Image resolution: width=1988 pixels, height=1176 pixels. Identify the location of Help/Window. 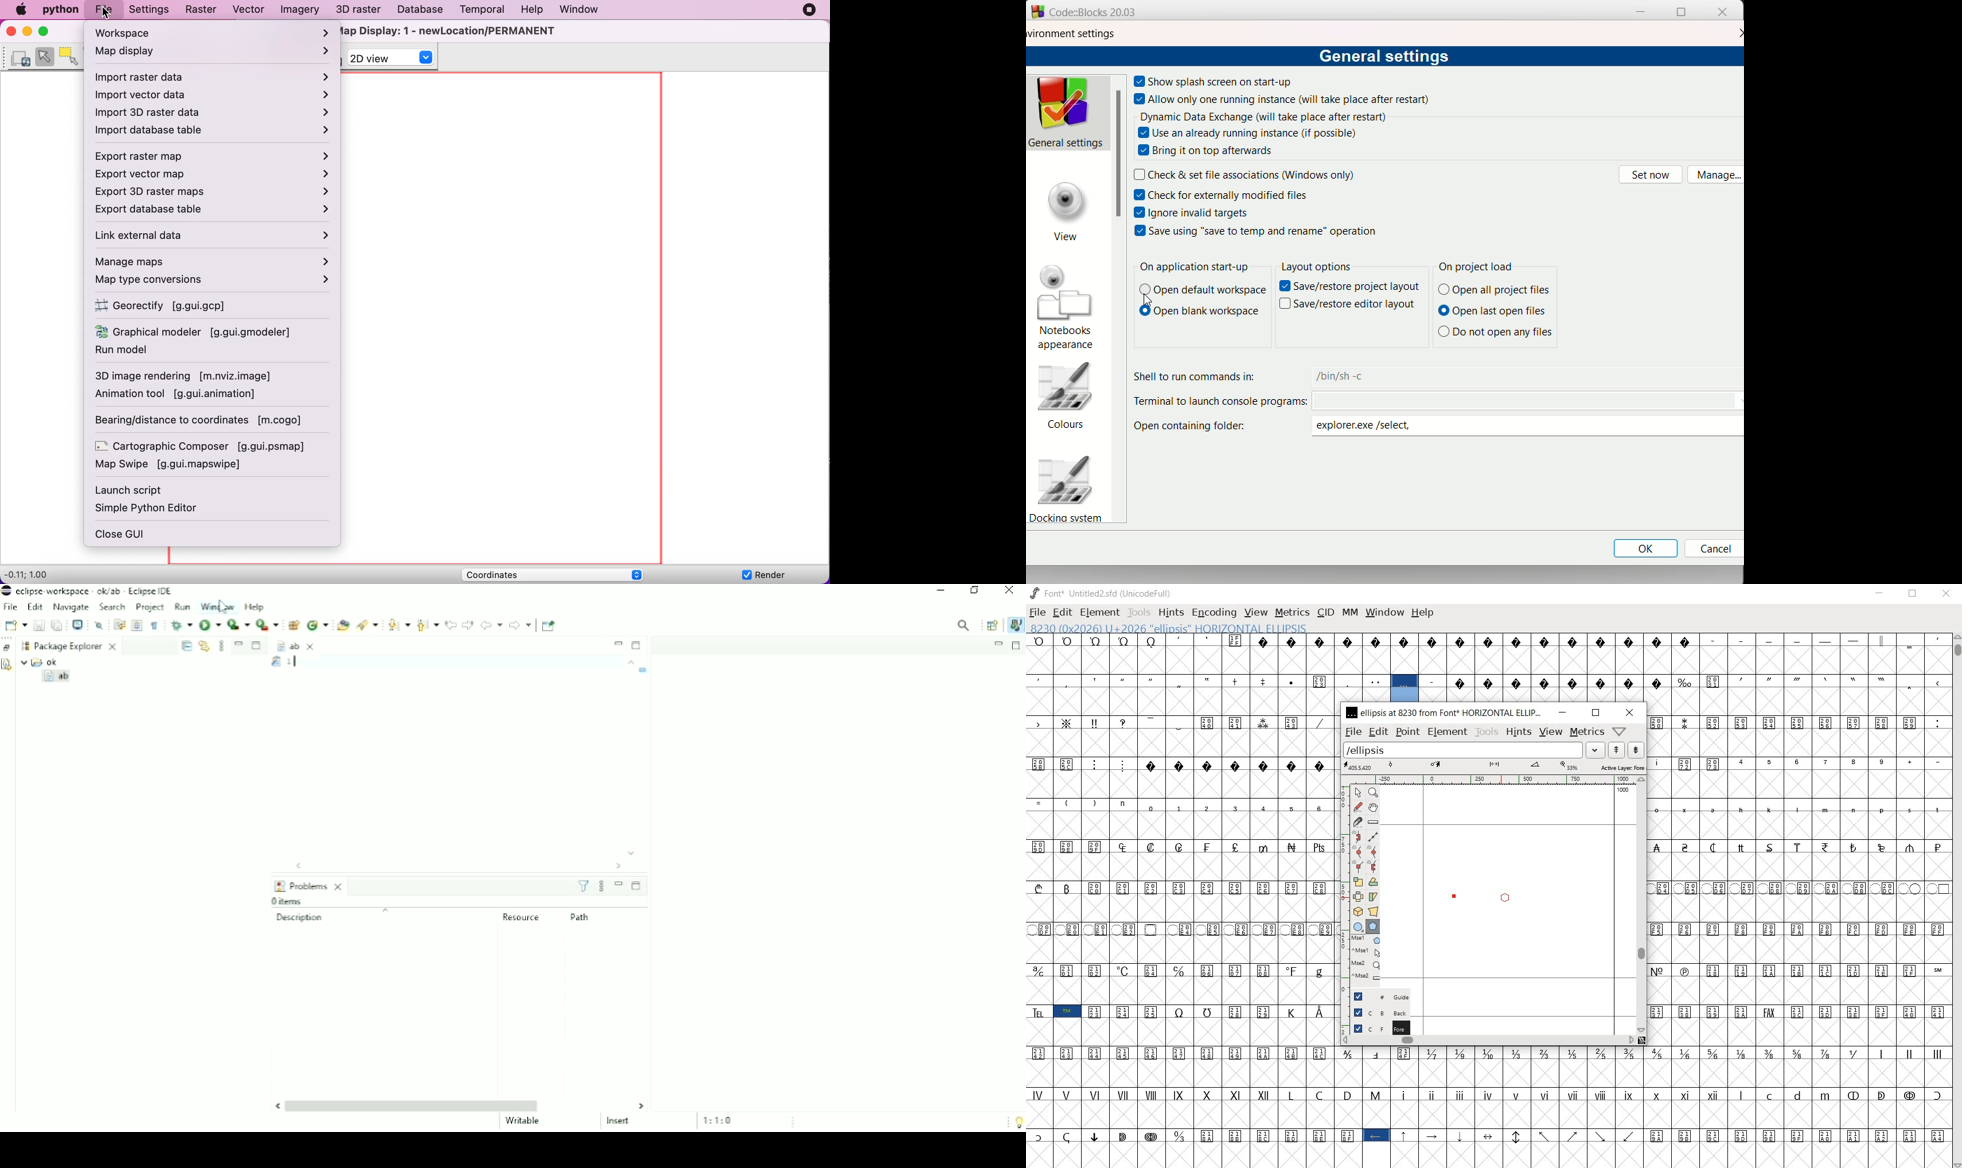
(1619, 731).